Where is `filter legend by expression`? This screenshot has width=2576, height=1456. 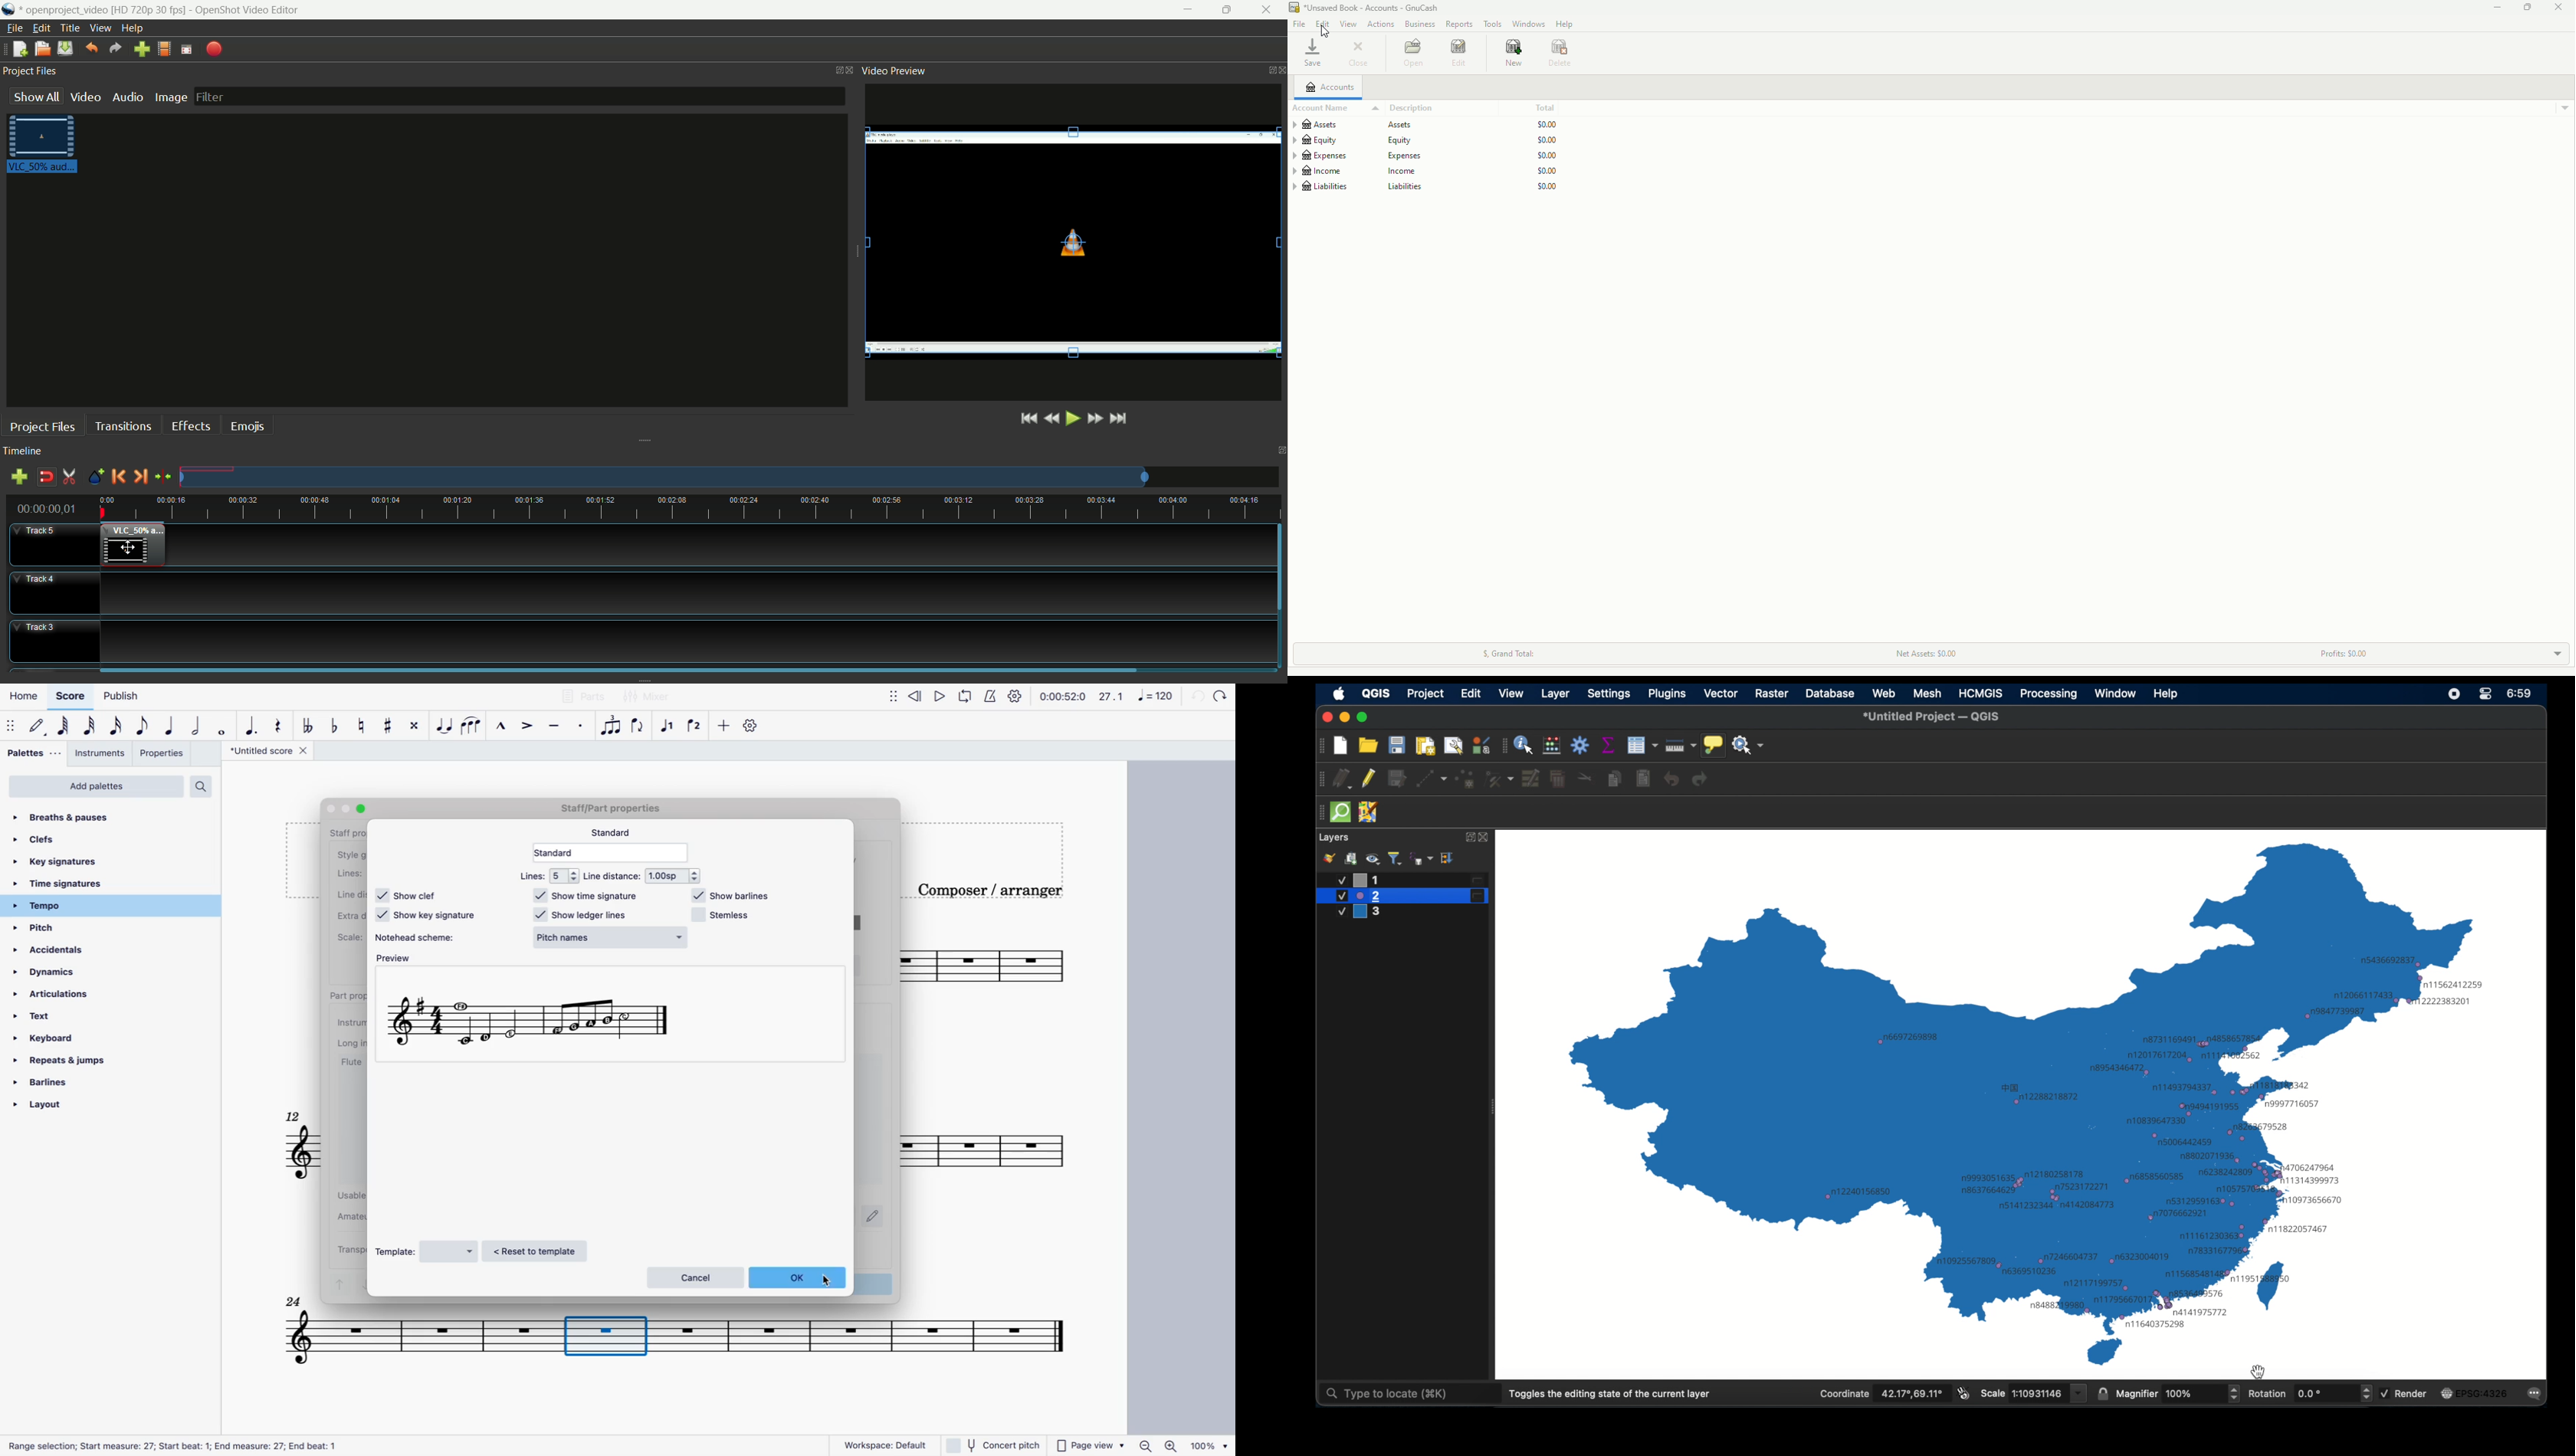
filter legend by expression is located at coordinates (1422, 859).